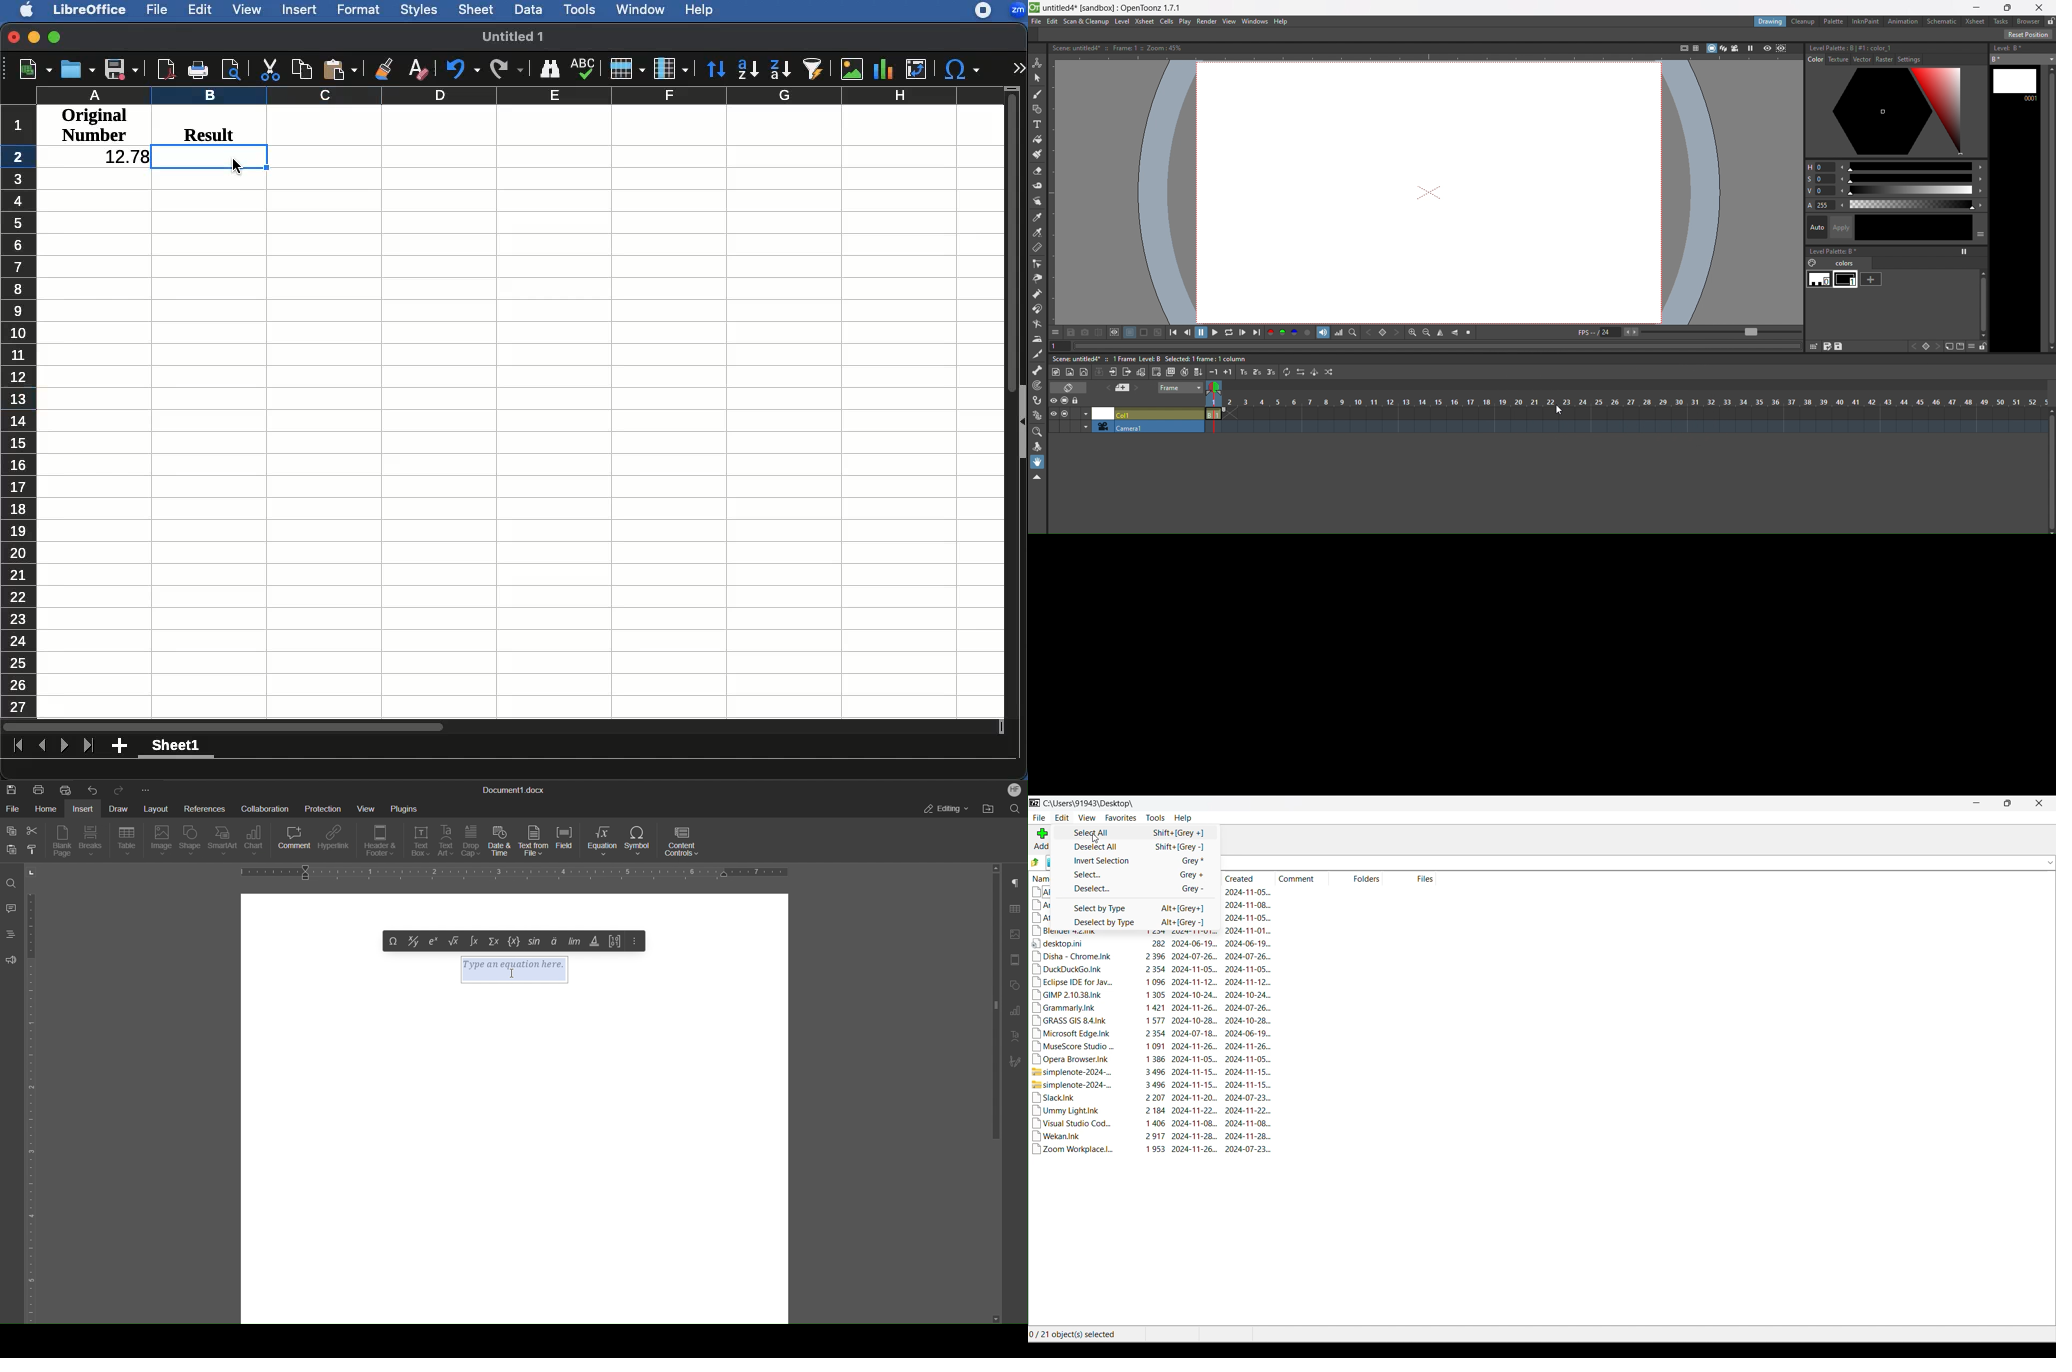  I want to click on Shape Settings, so click(1014, 985).